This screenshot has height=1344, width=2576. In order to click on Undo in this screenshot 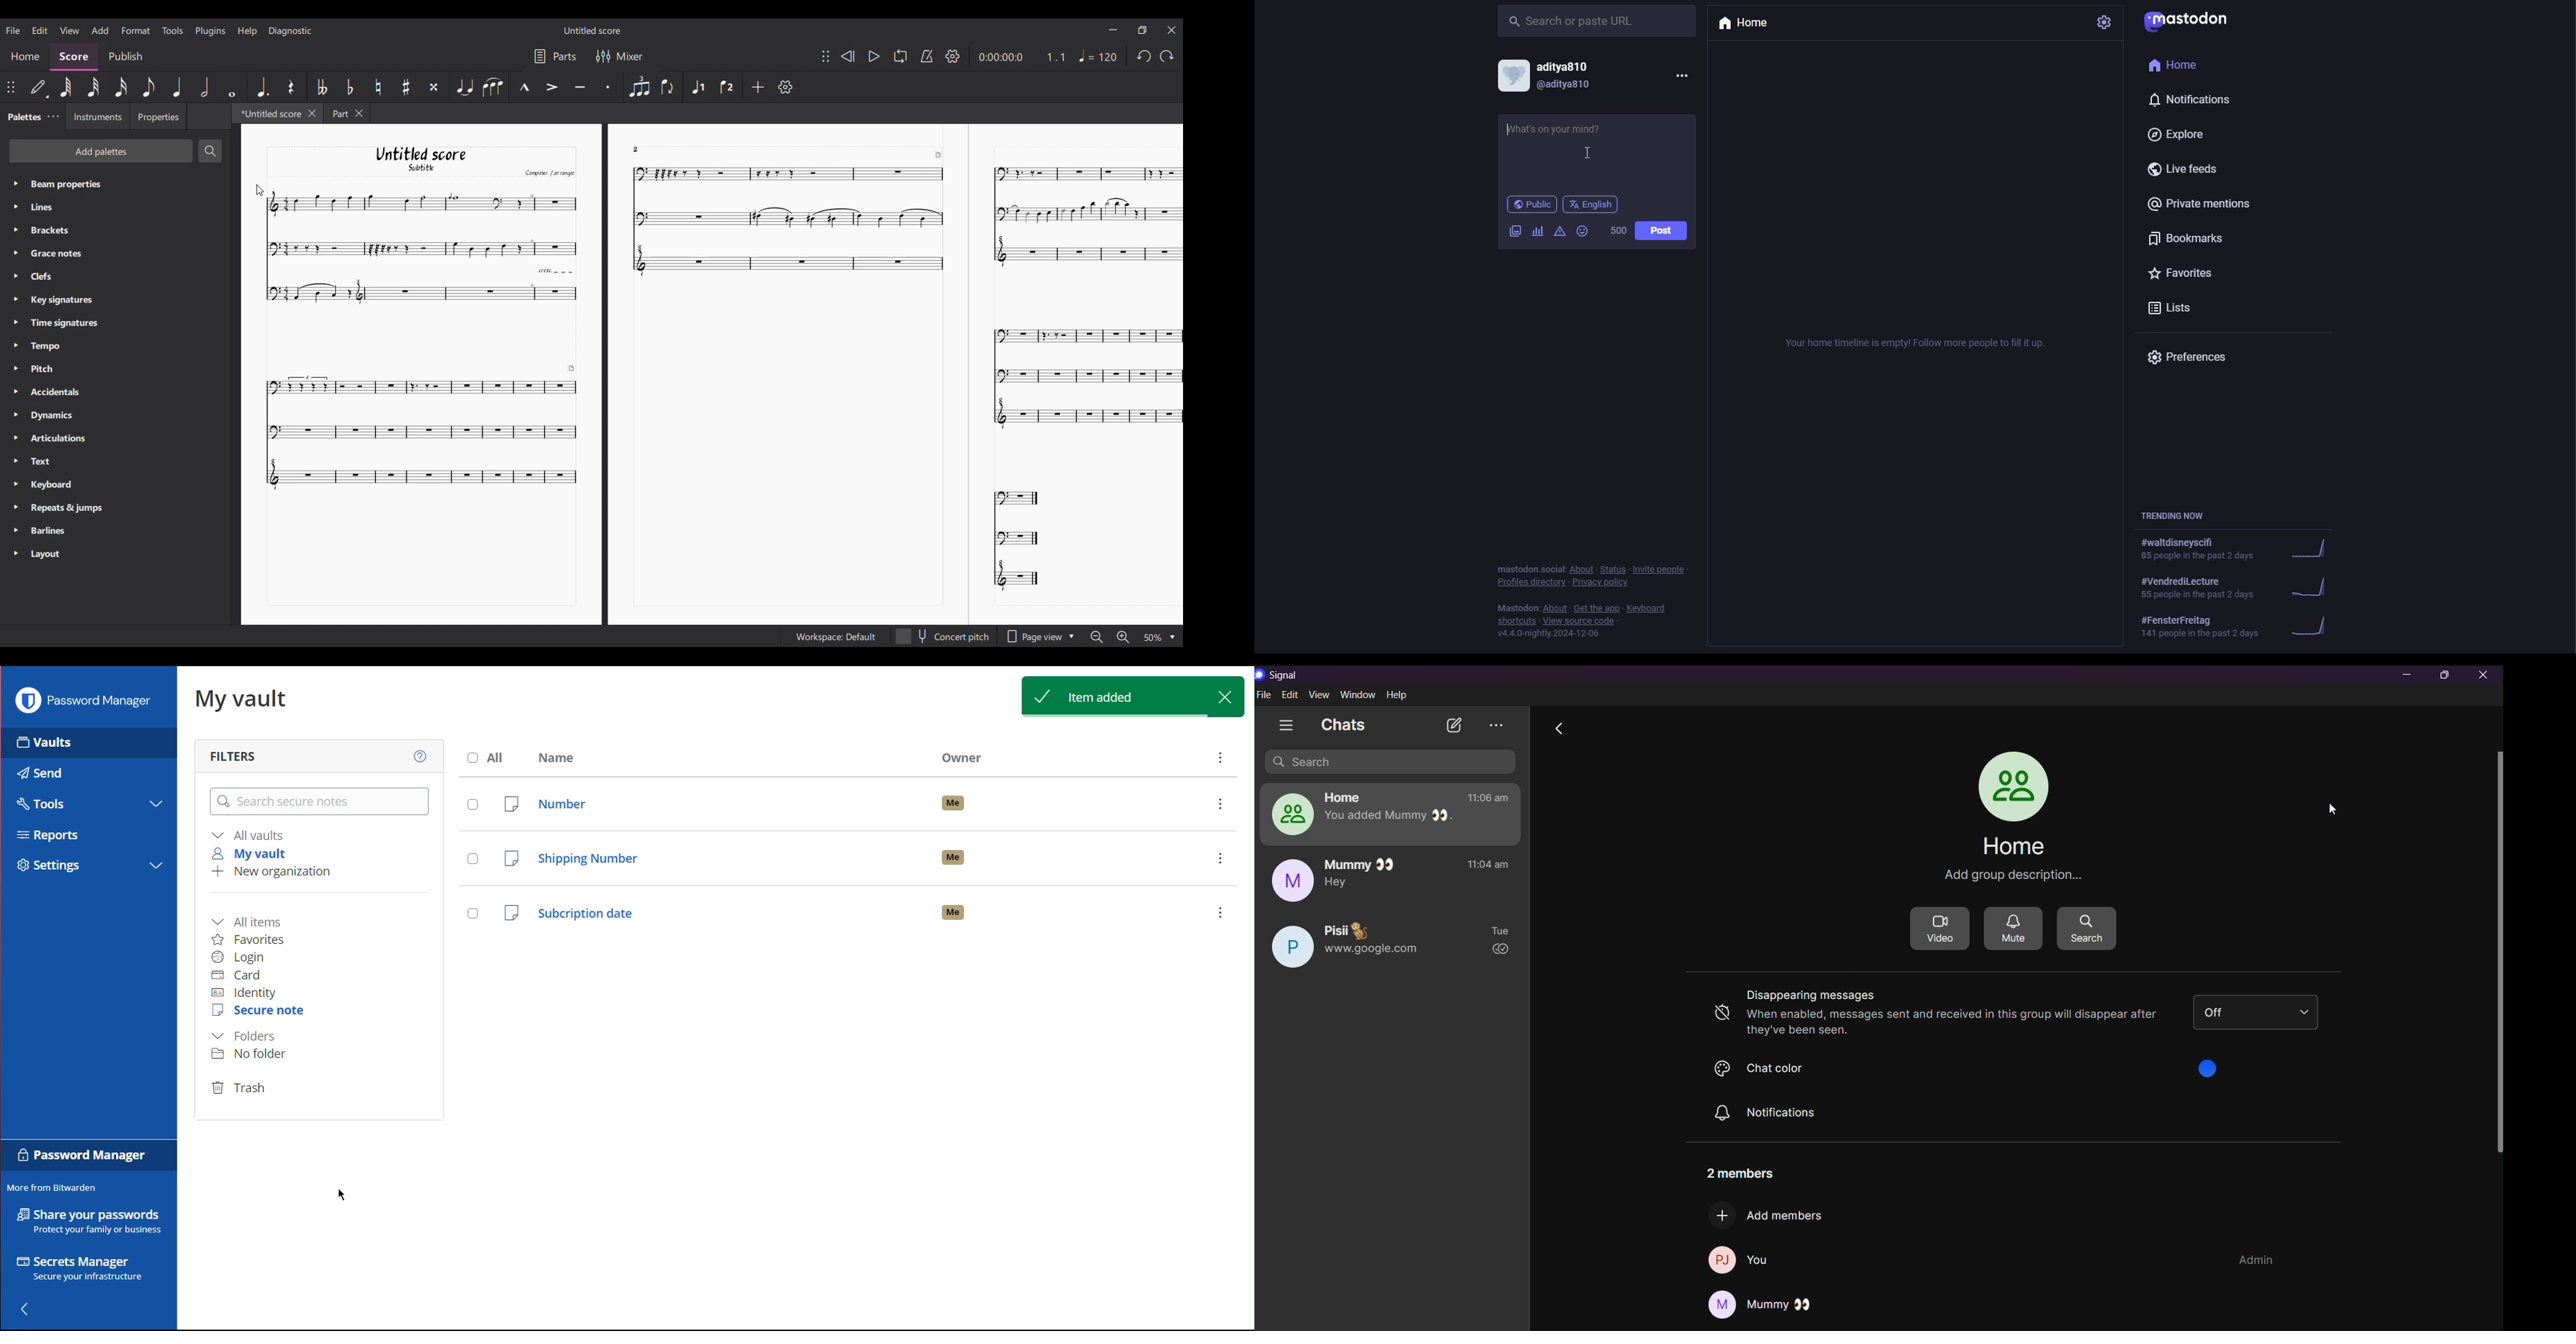, I will do `click(1167, 59)`.